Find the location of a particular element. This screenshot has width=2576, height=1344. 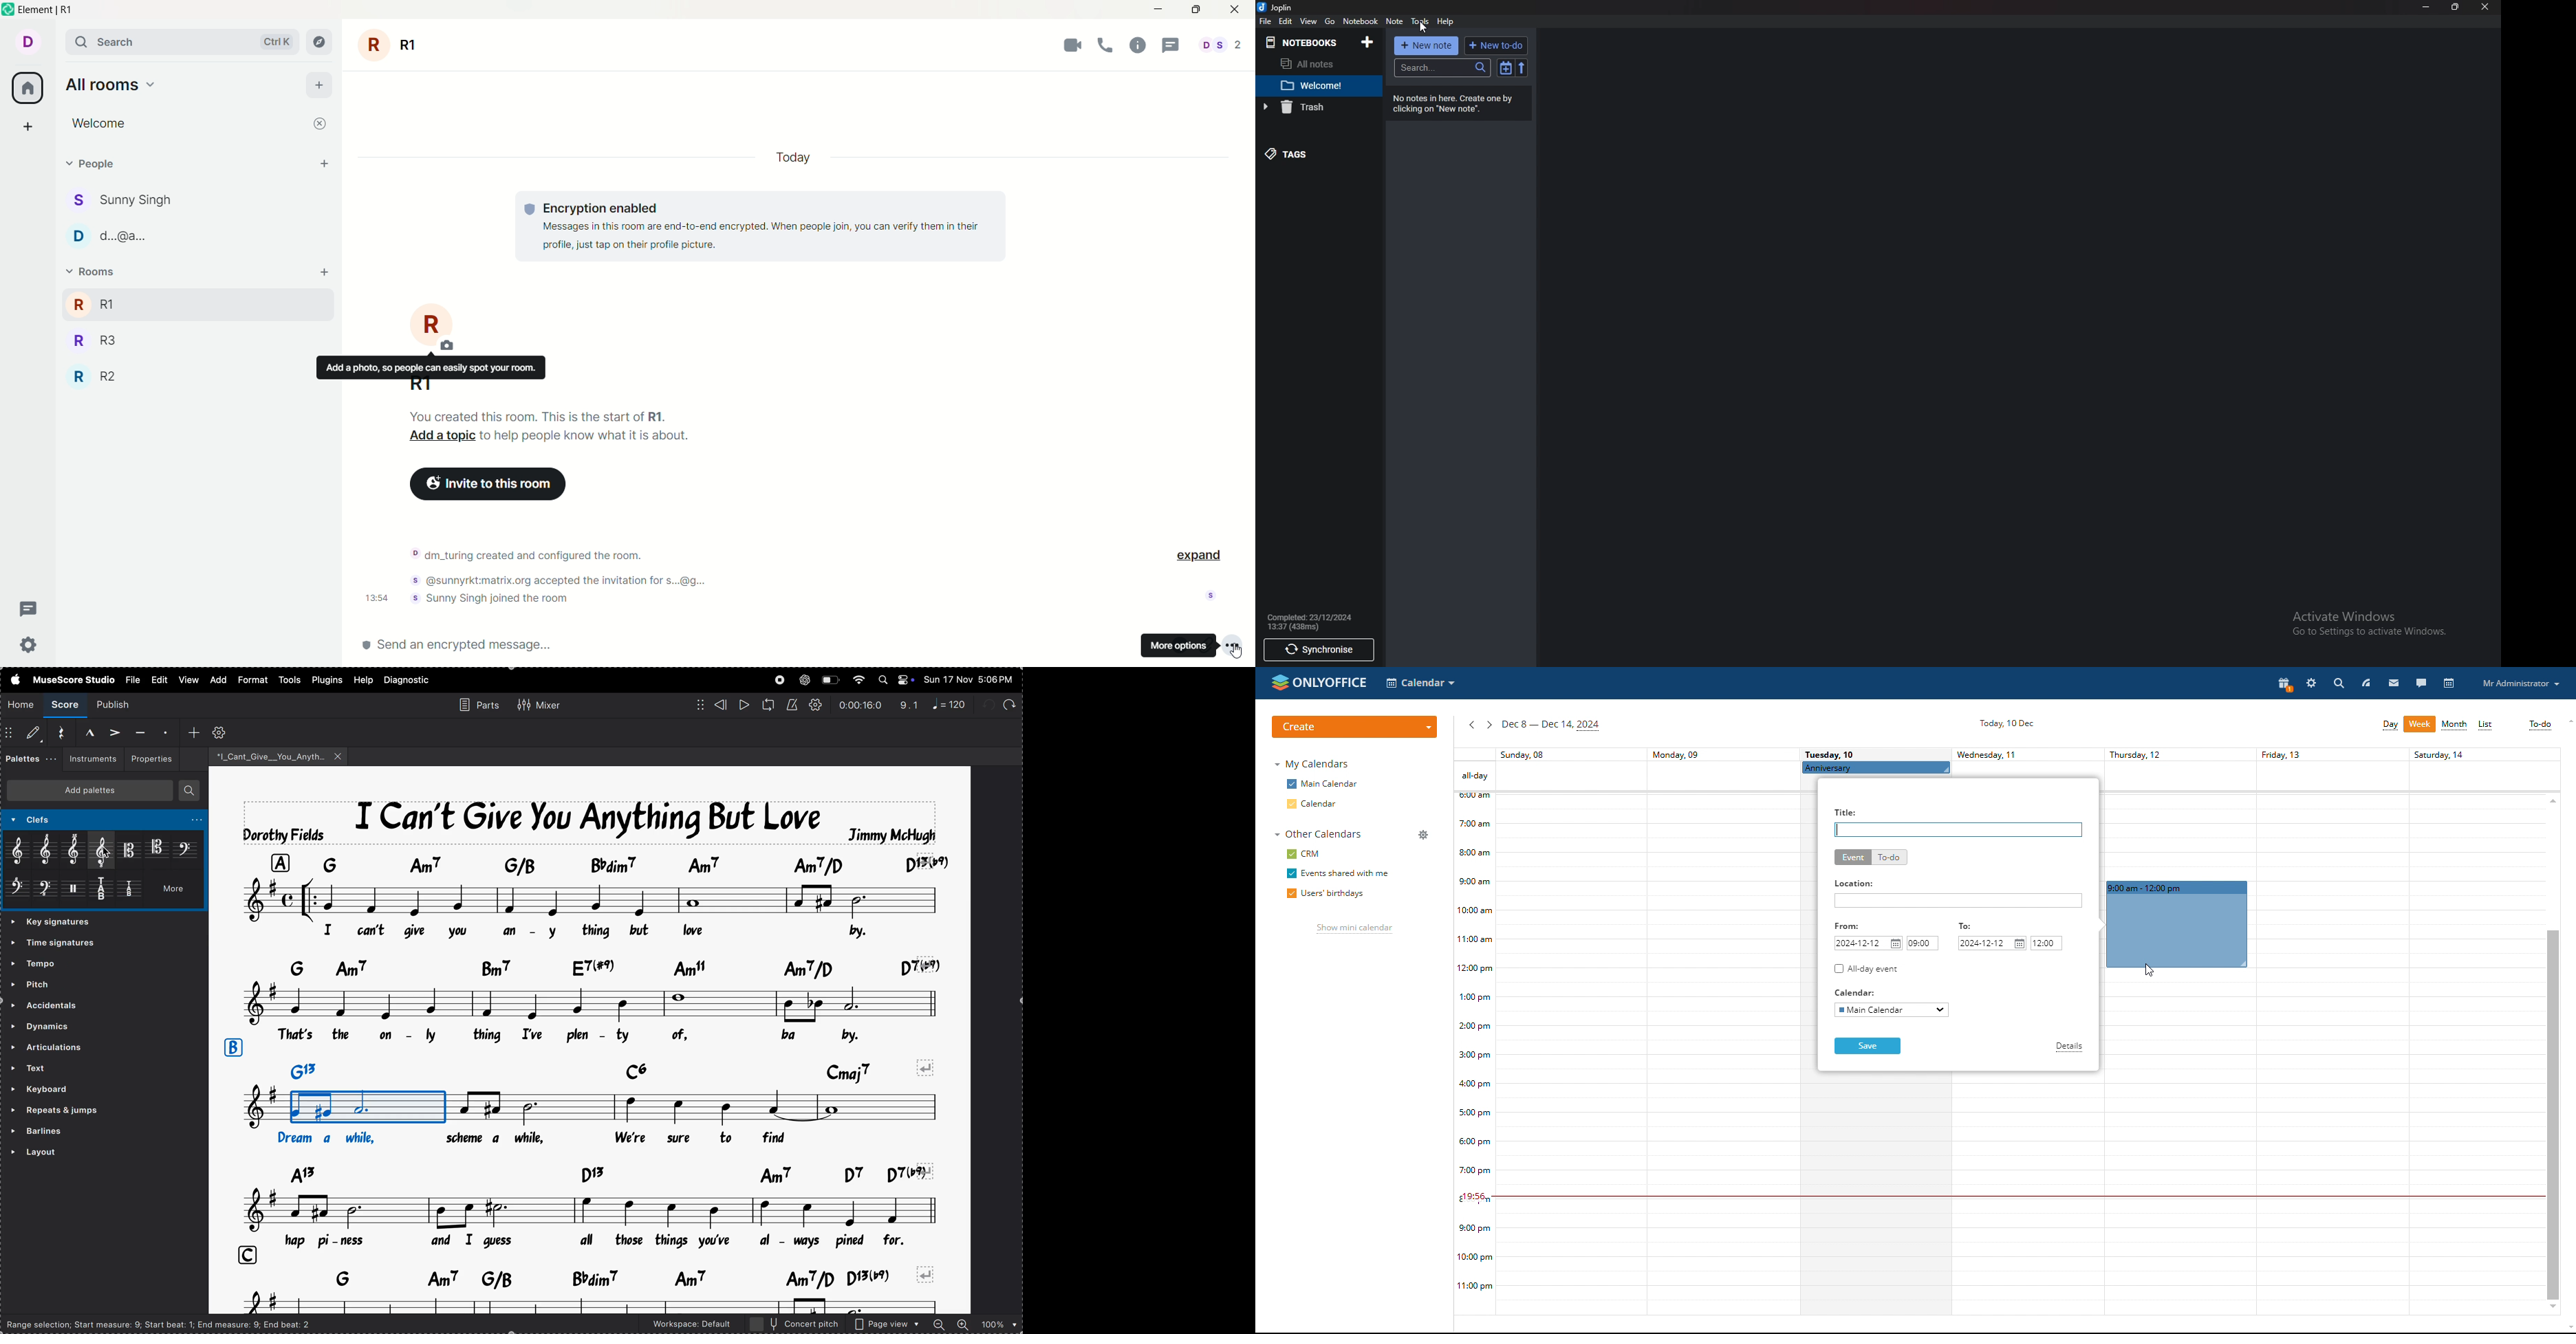

New to do is located at coordinates (1495, 46).